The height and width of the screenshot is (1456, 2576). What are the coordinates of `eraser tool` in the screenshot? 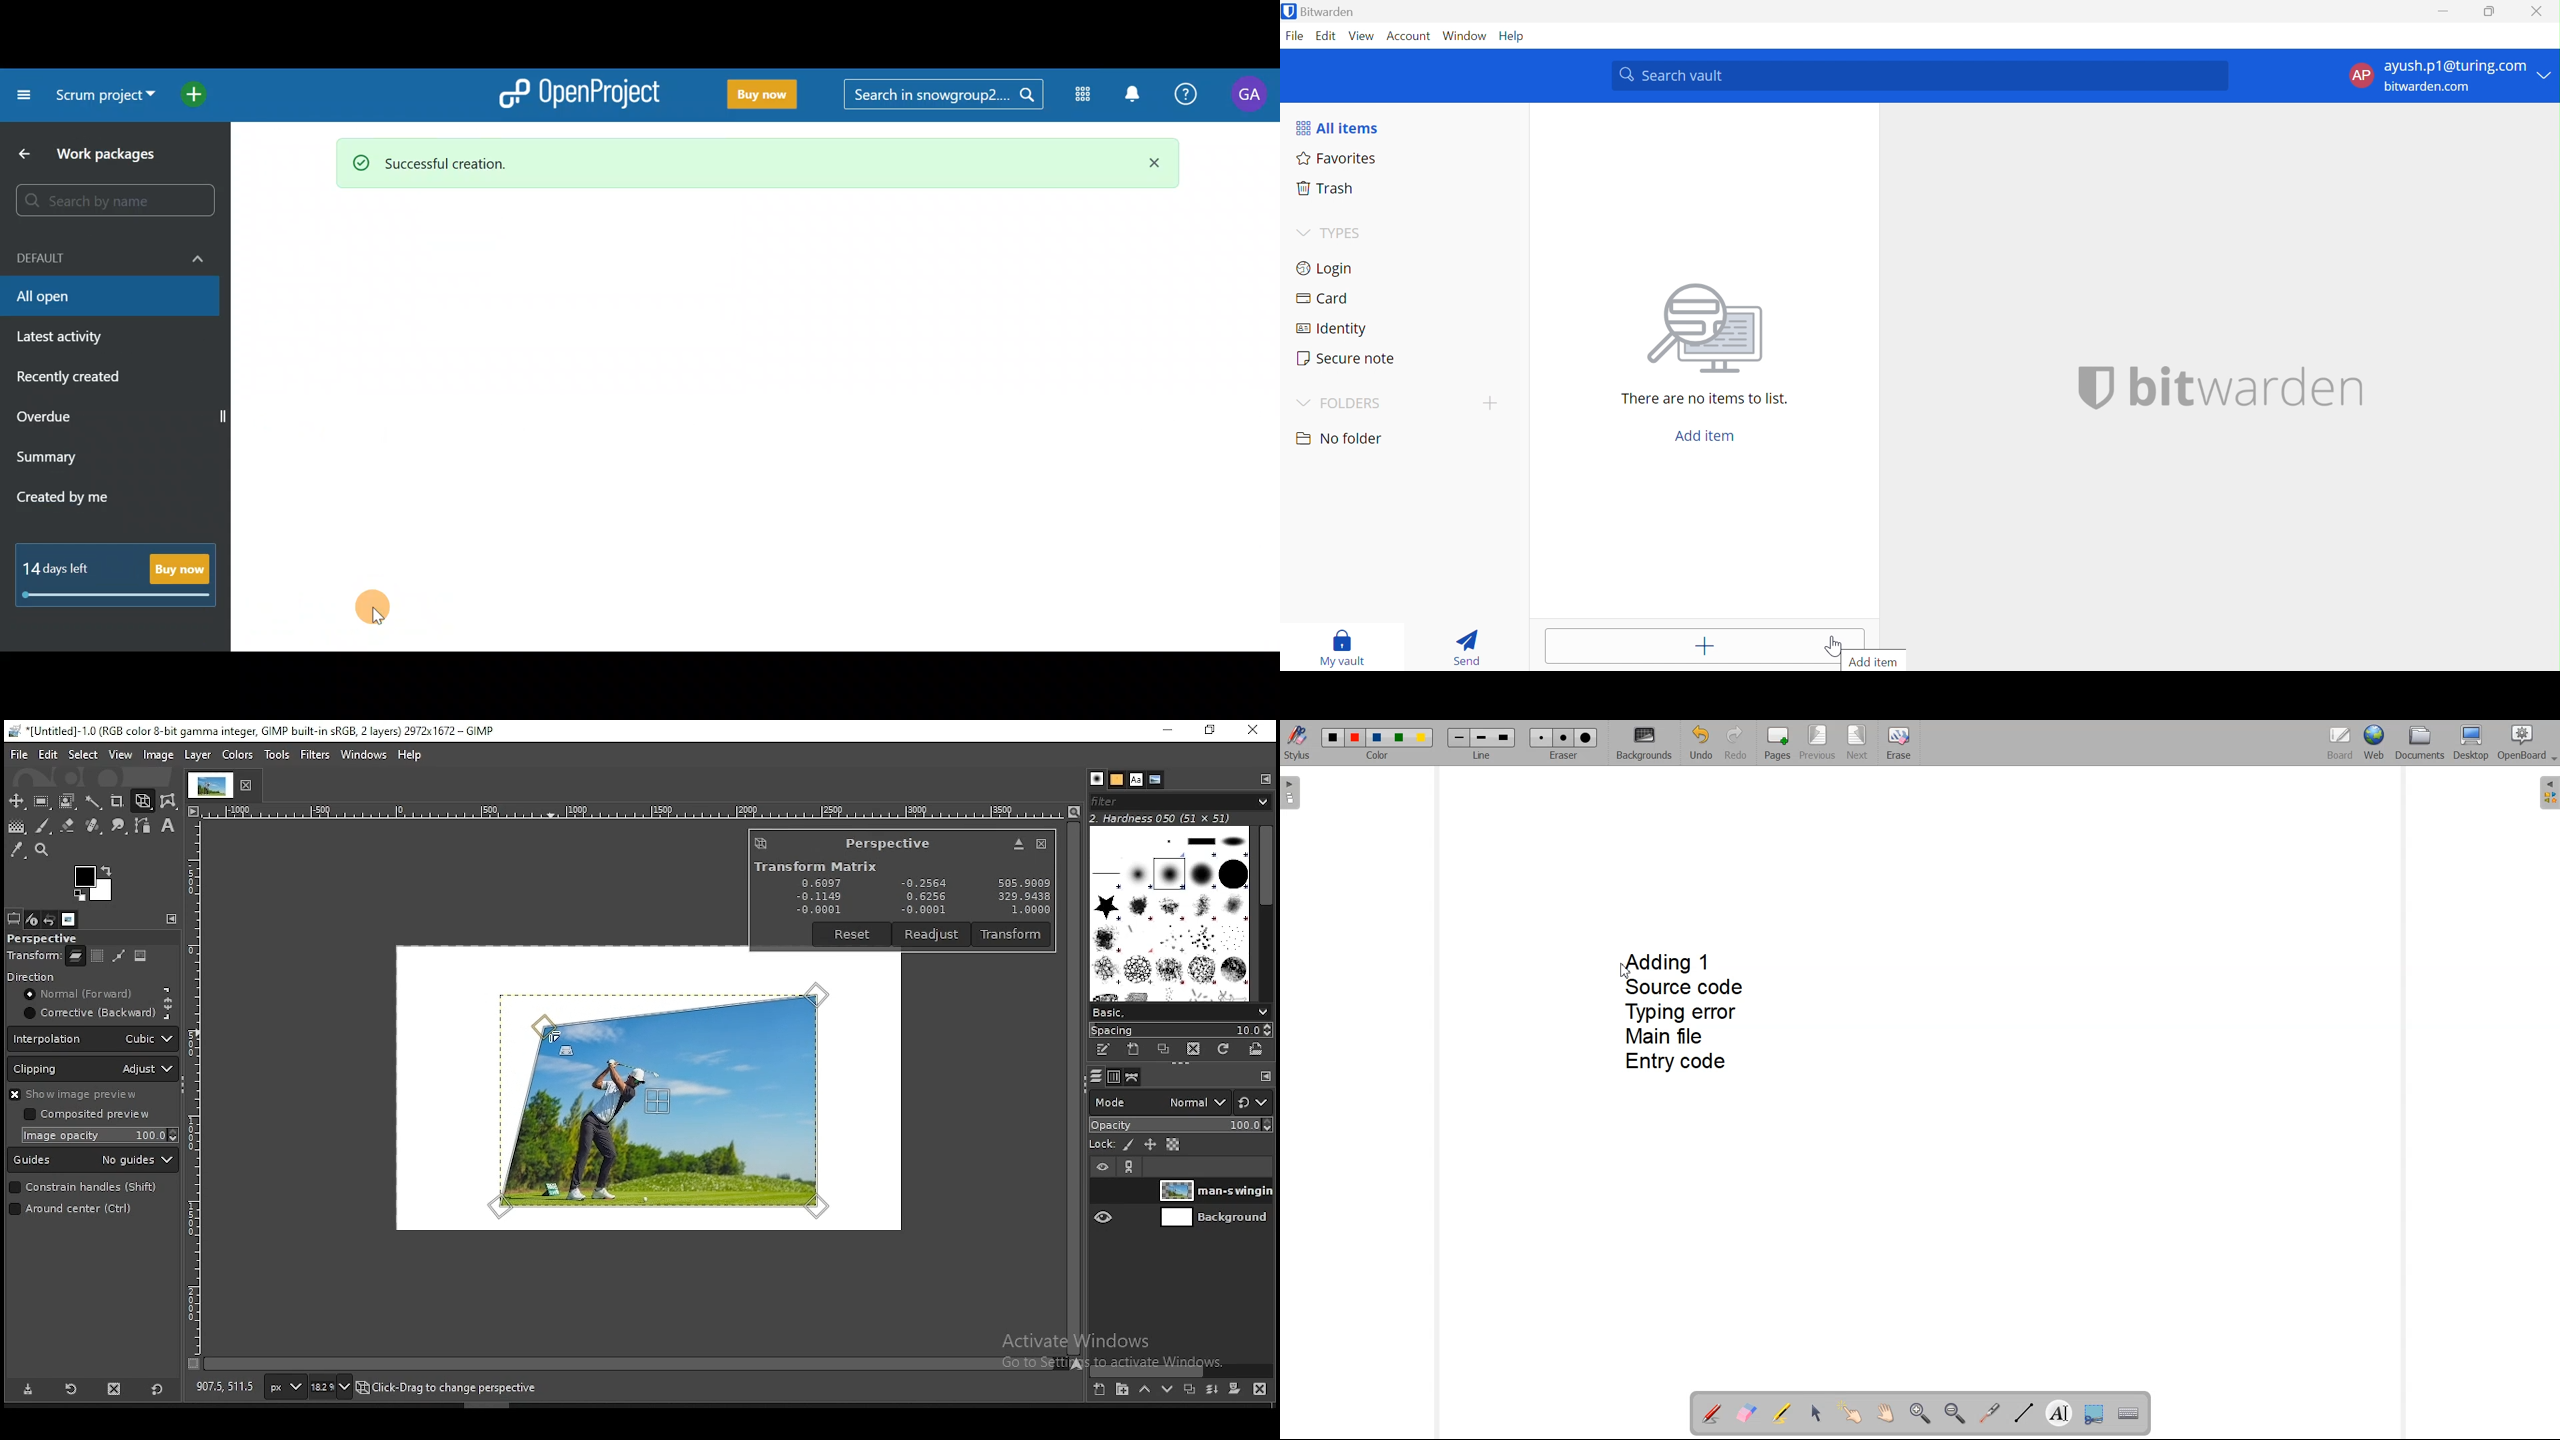 It's located at (69, 823).